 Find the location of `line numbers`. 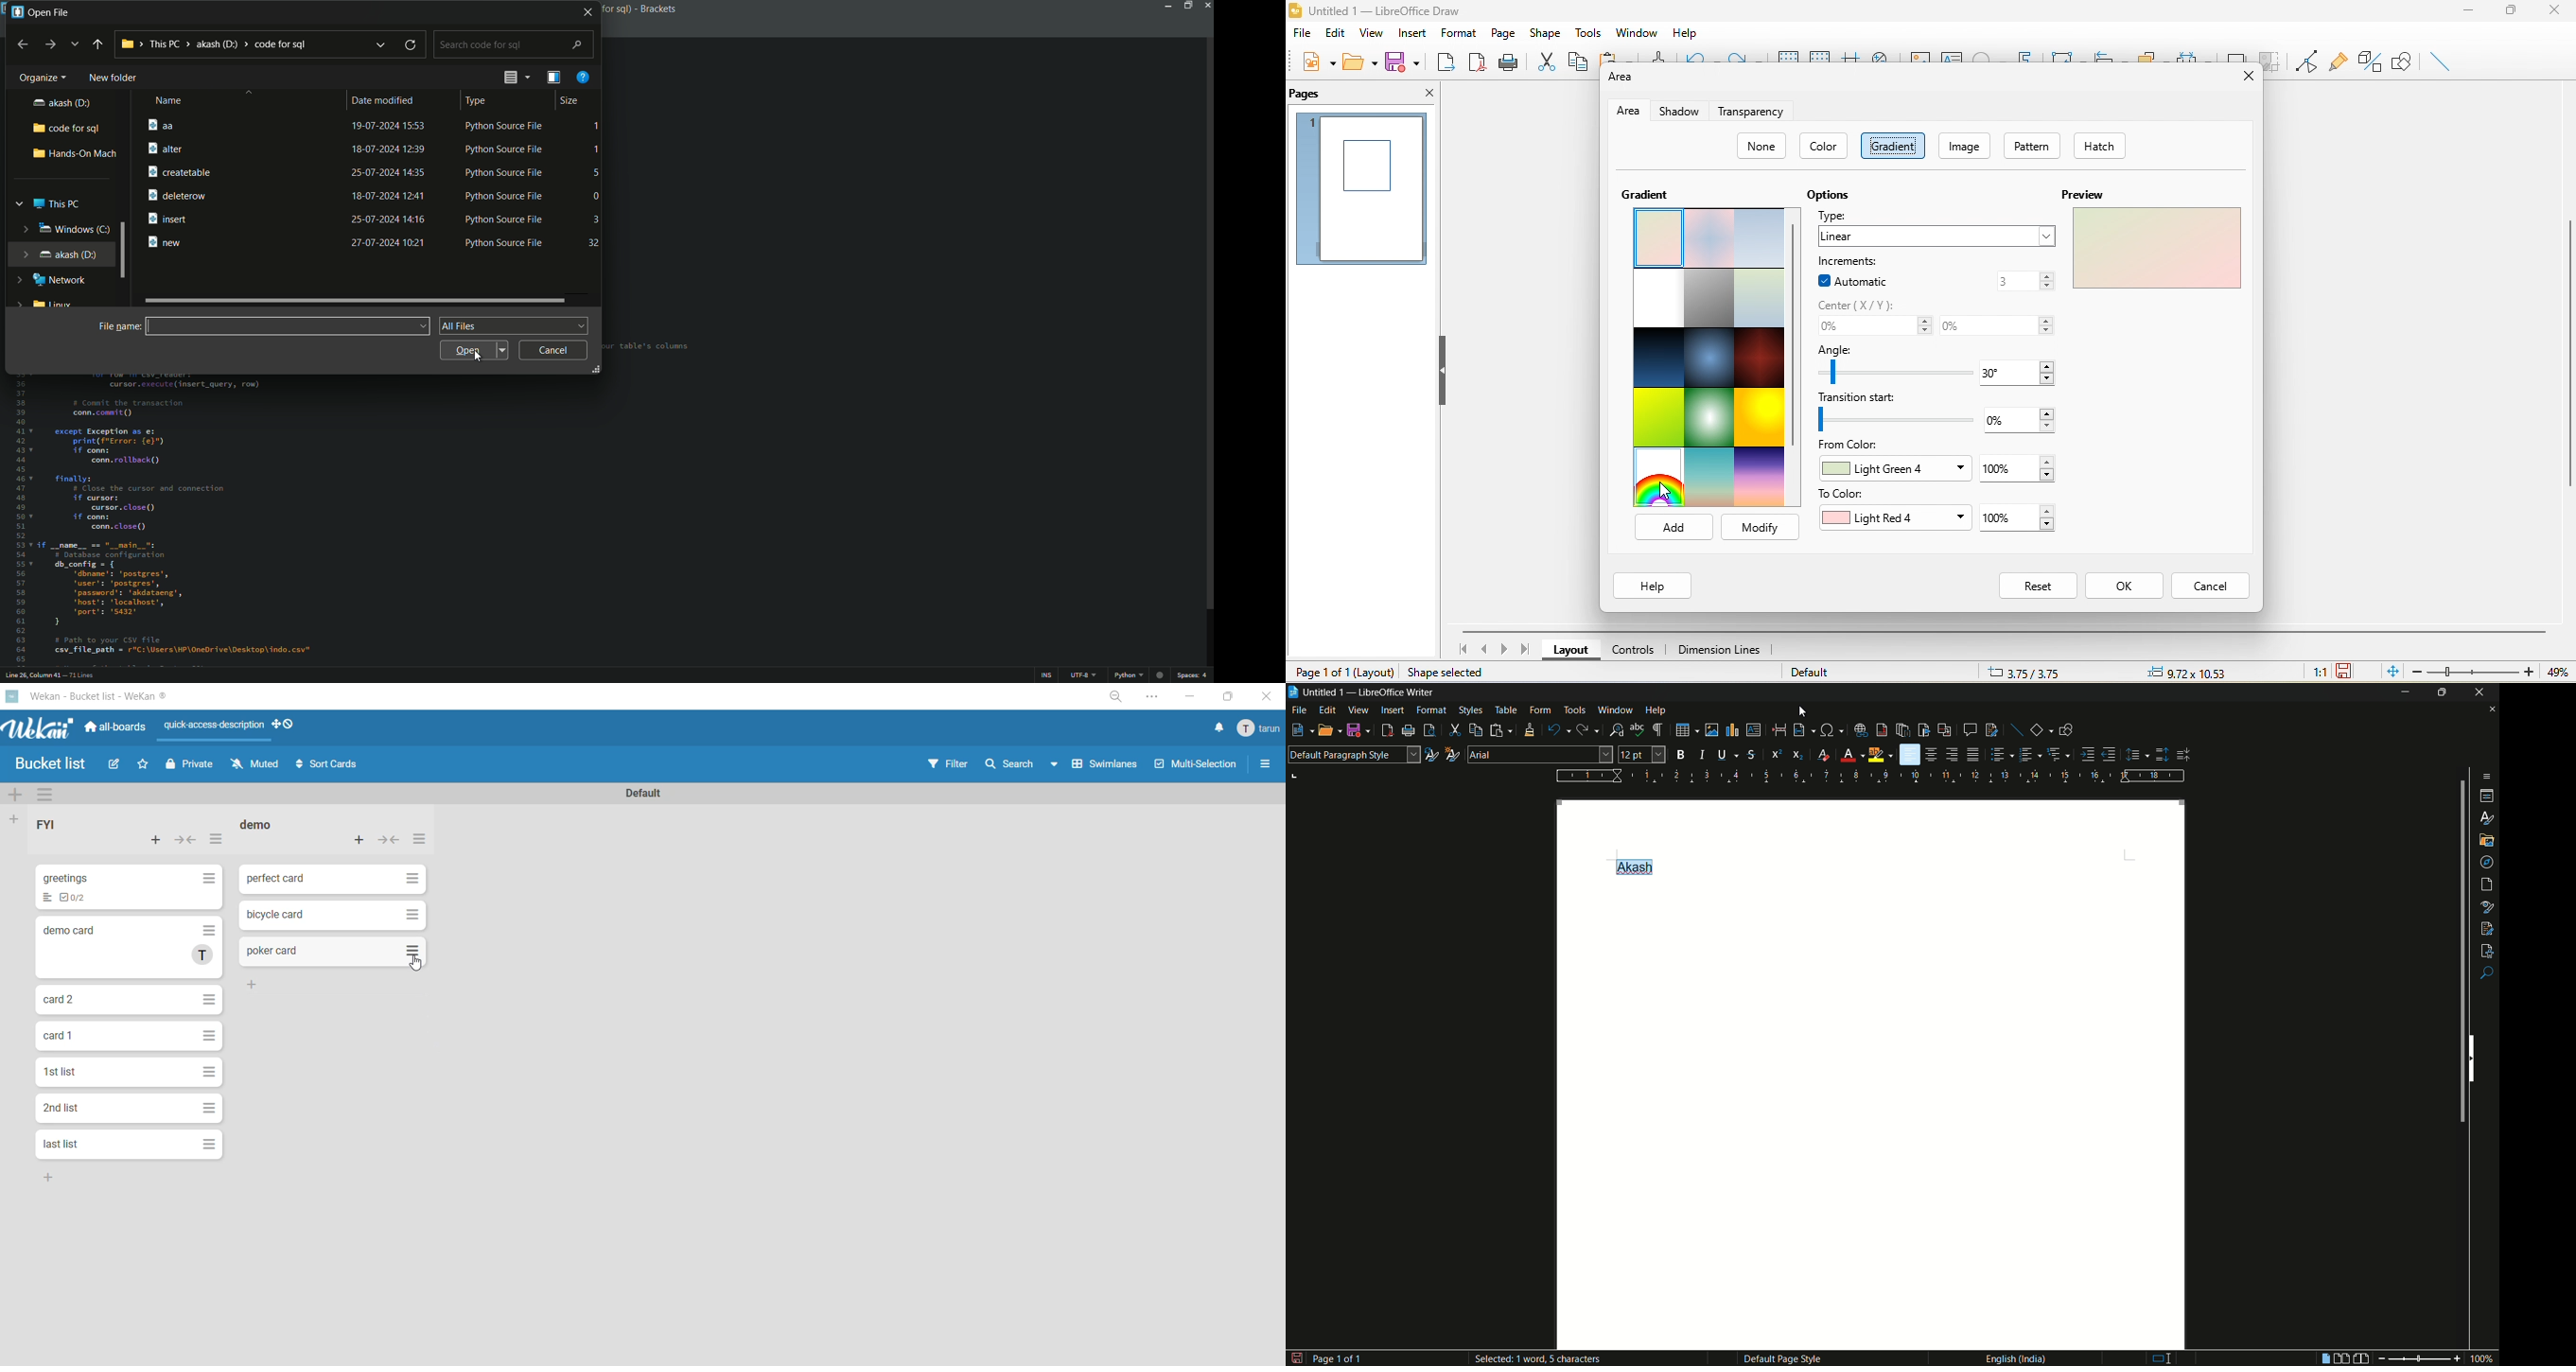

line numbers is located at coordinates (17, 522).